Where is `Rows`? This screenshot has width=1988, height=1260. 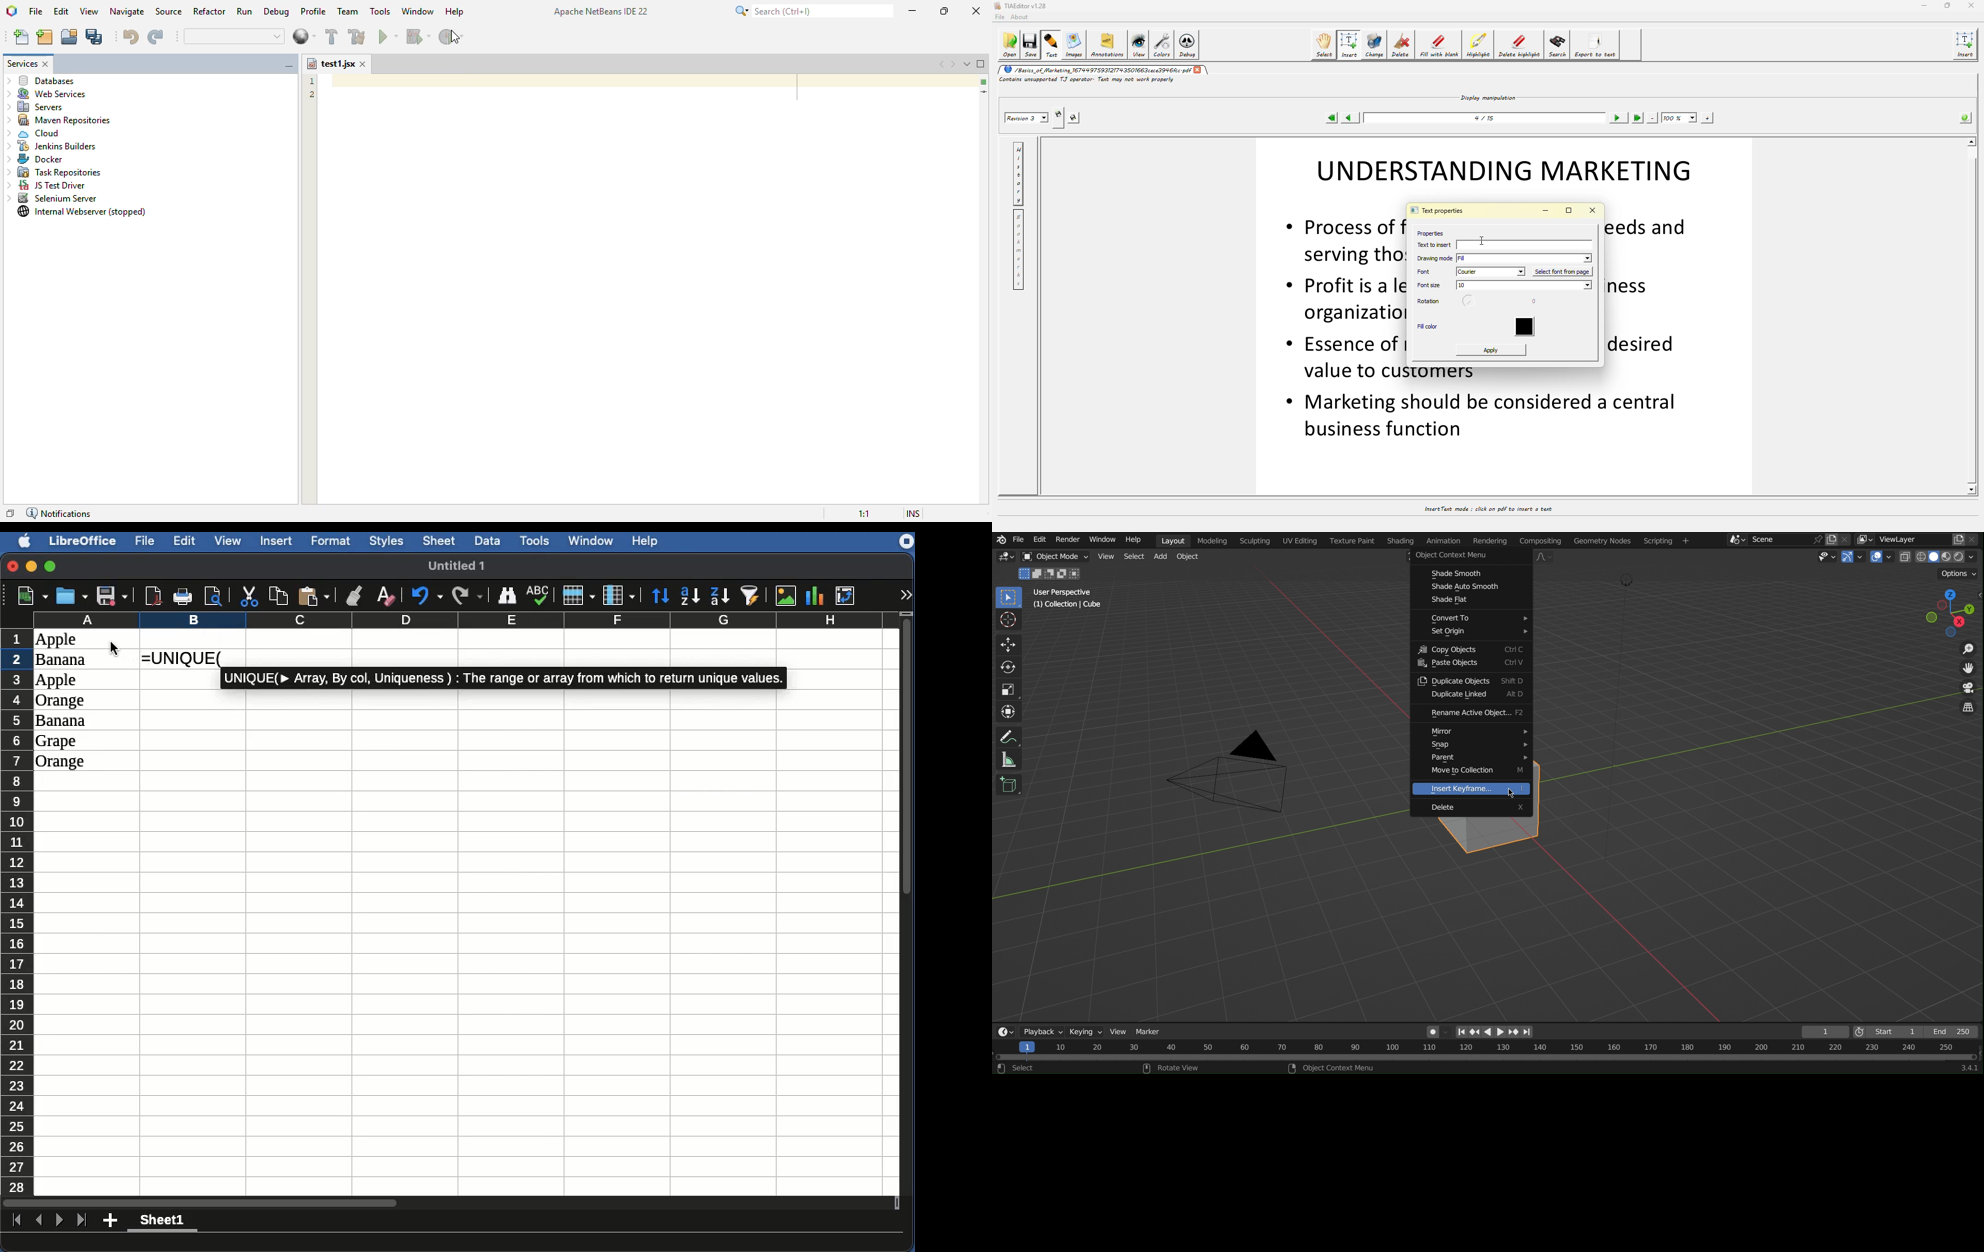
Rows is located at coordinates (18, 909).